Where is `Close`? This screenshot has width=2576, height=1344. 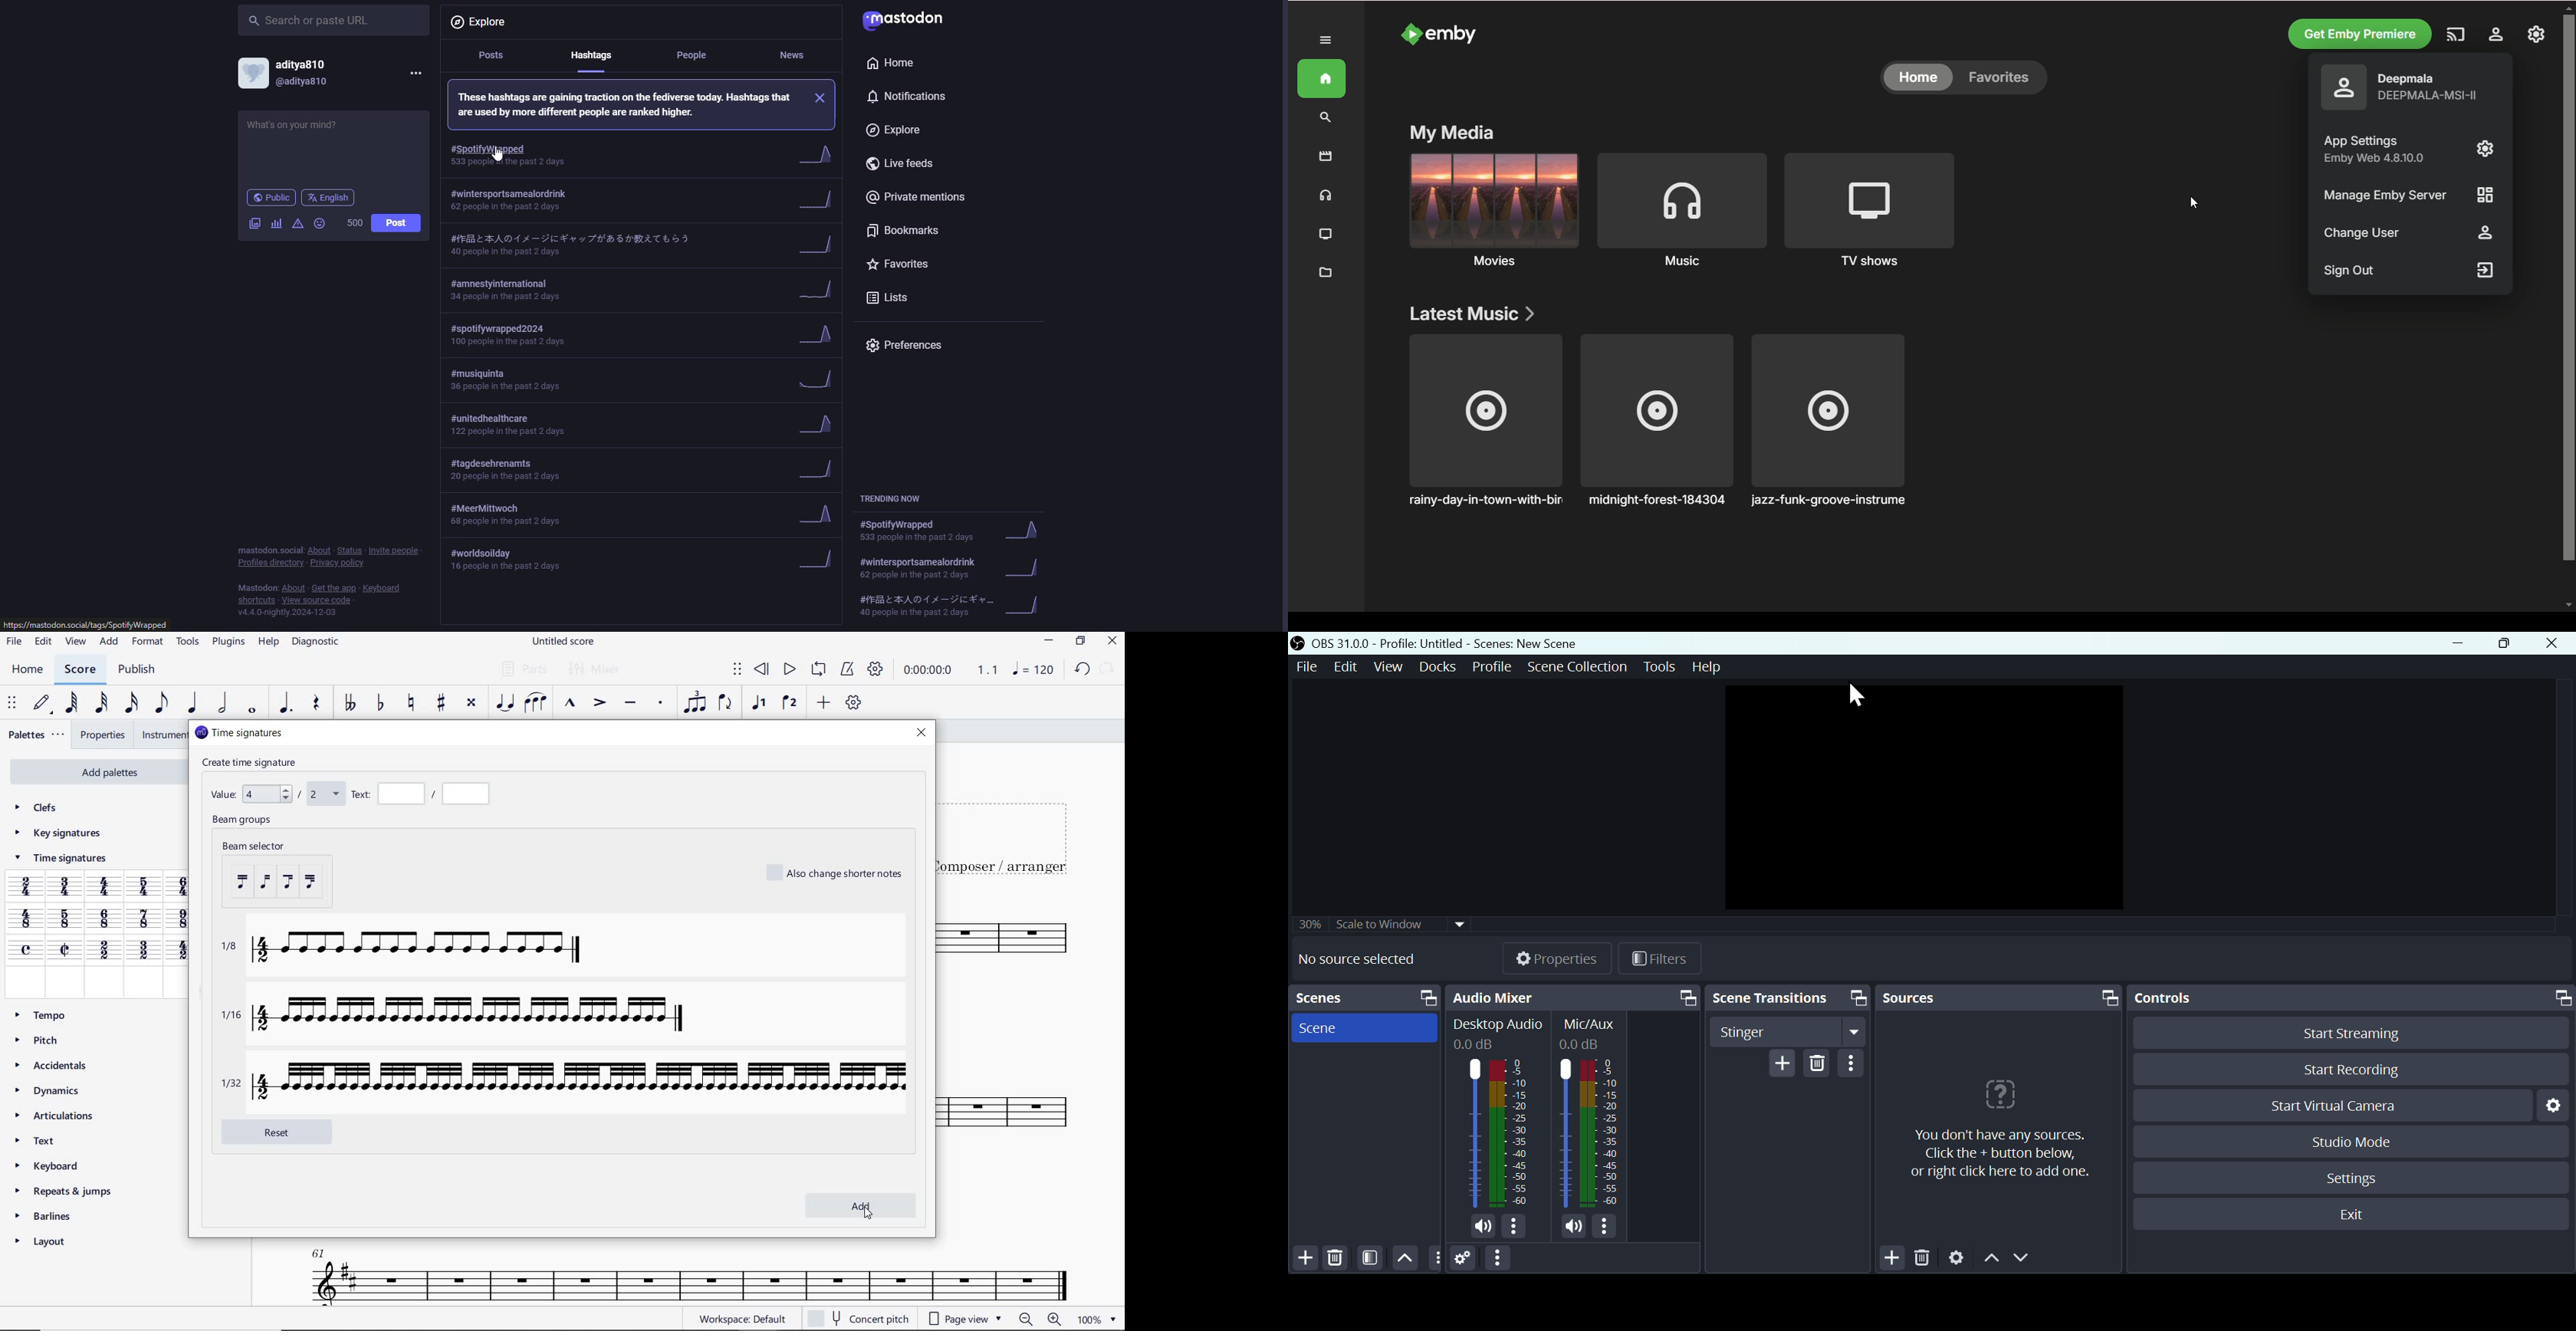
Close is located at coordinates (2557, 642).